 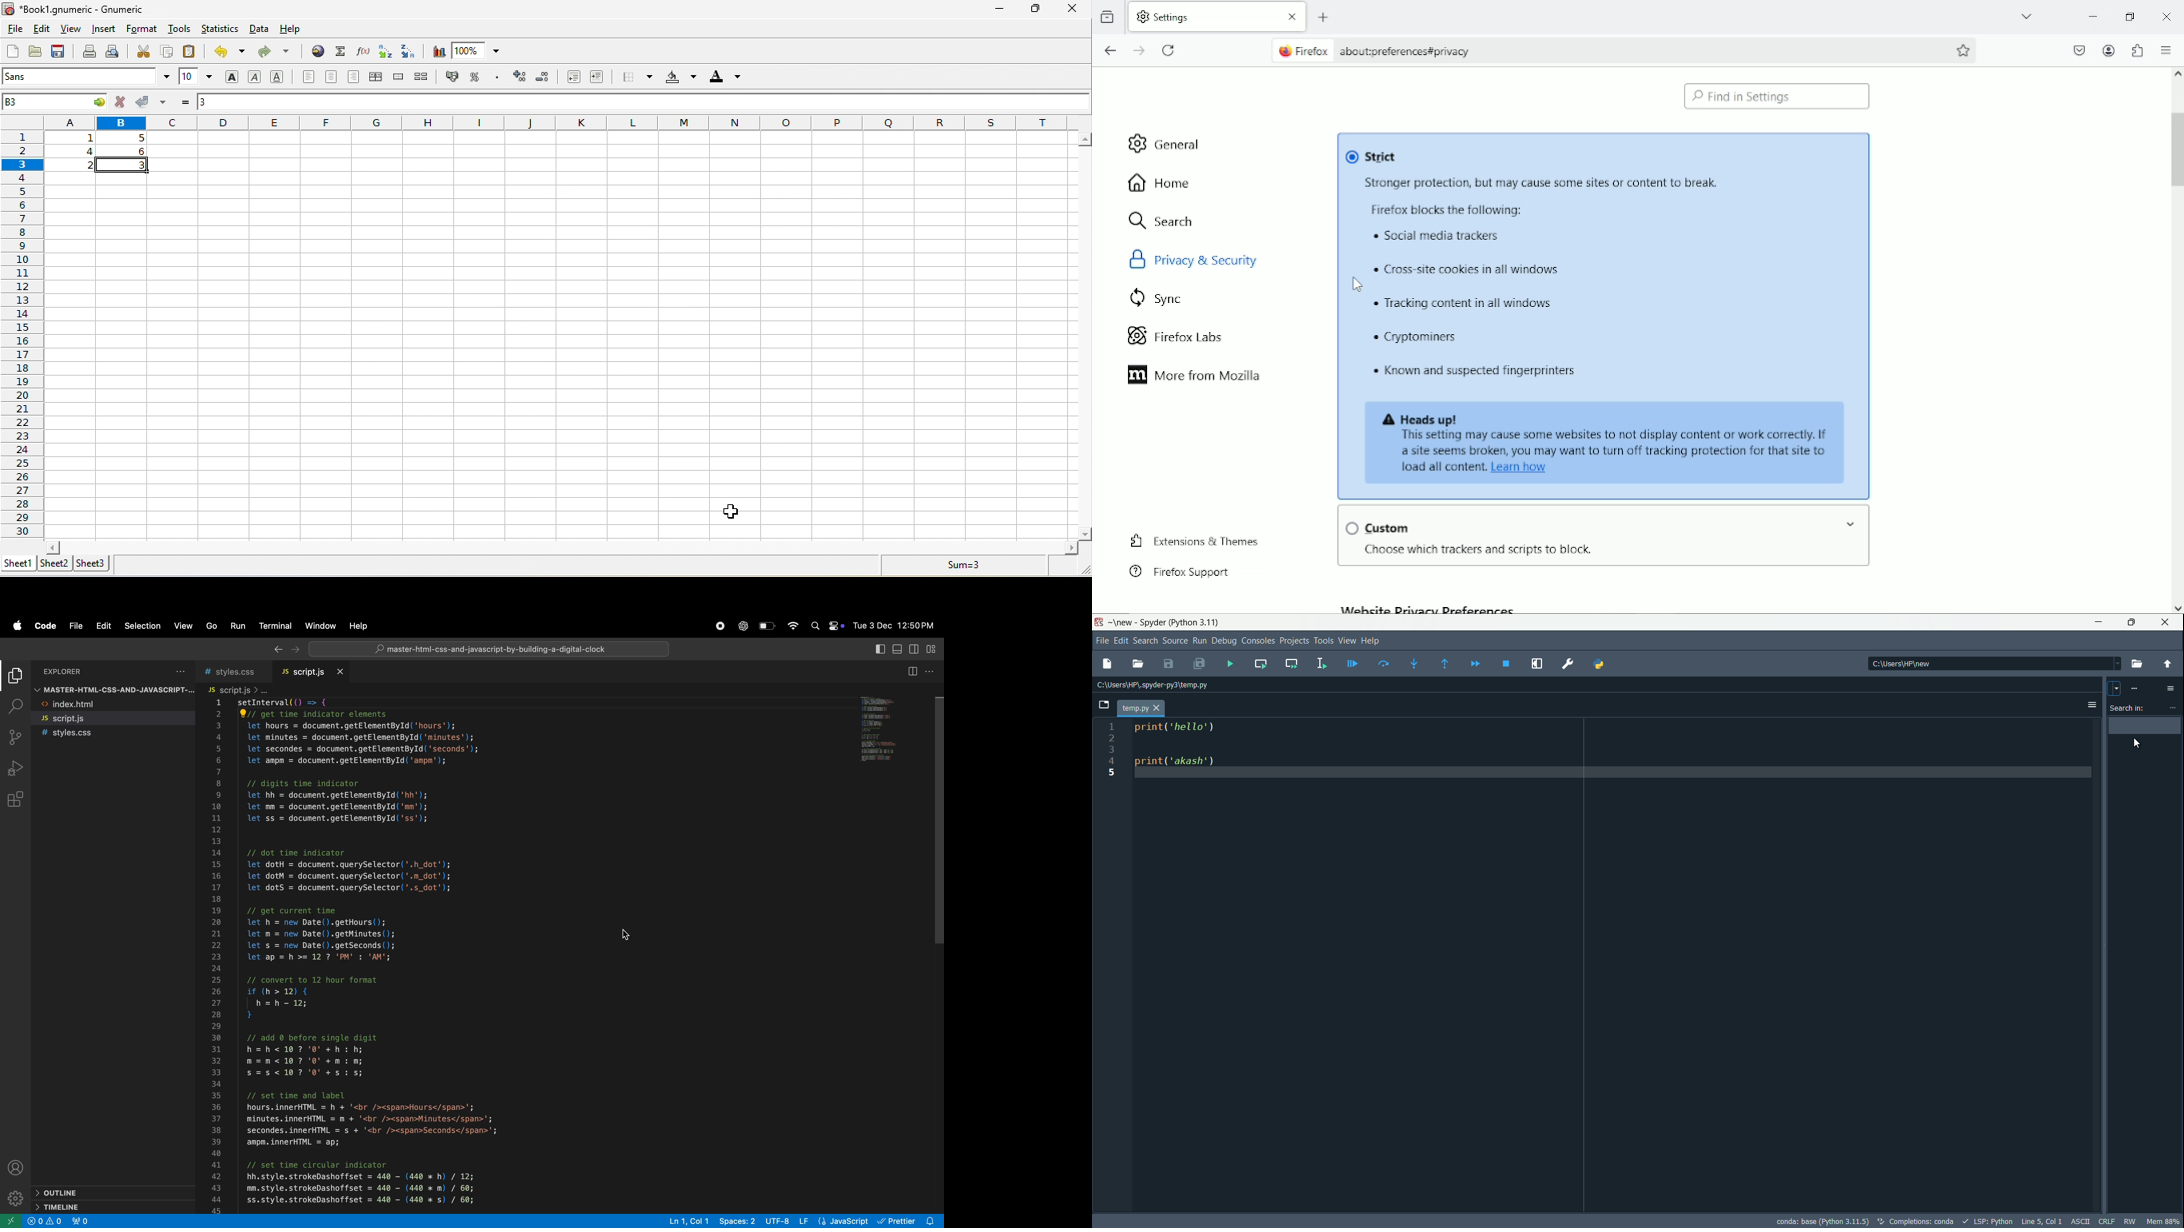 What do you see at coordinates (1464, 302) in the screenshot?
I see `text` at bounding box center [1464, 302].